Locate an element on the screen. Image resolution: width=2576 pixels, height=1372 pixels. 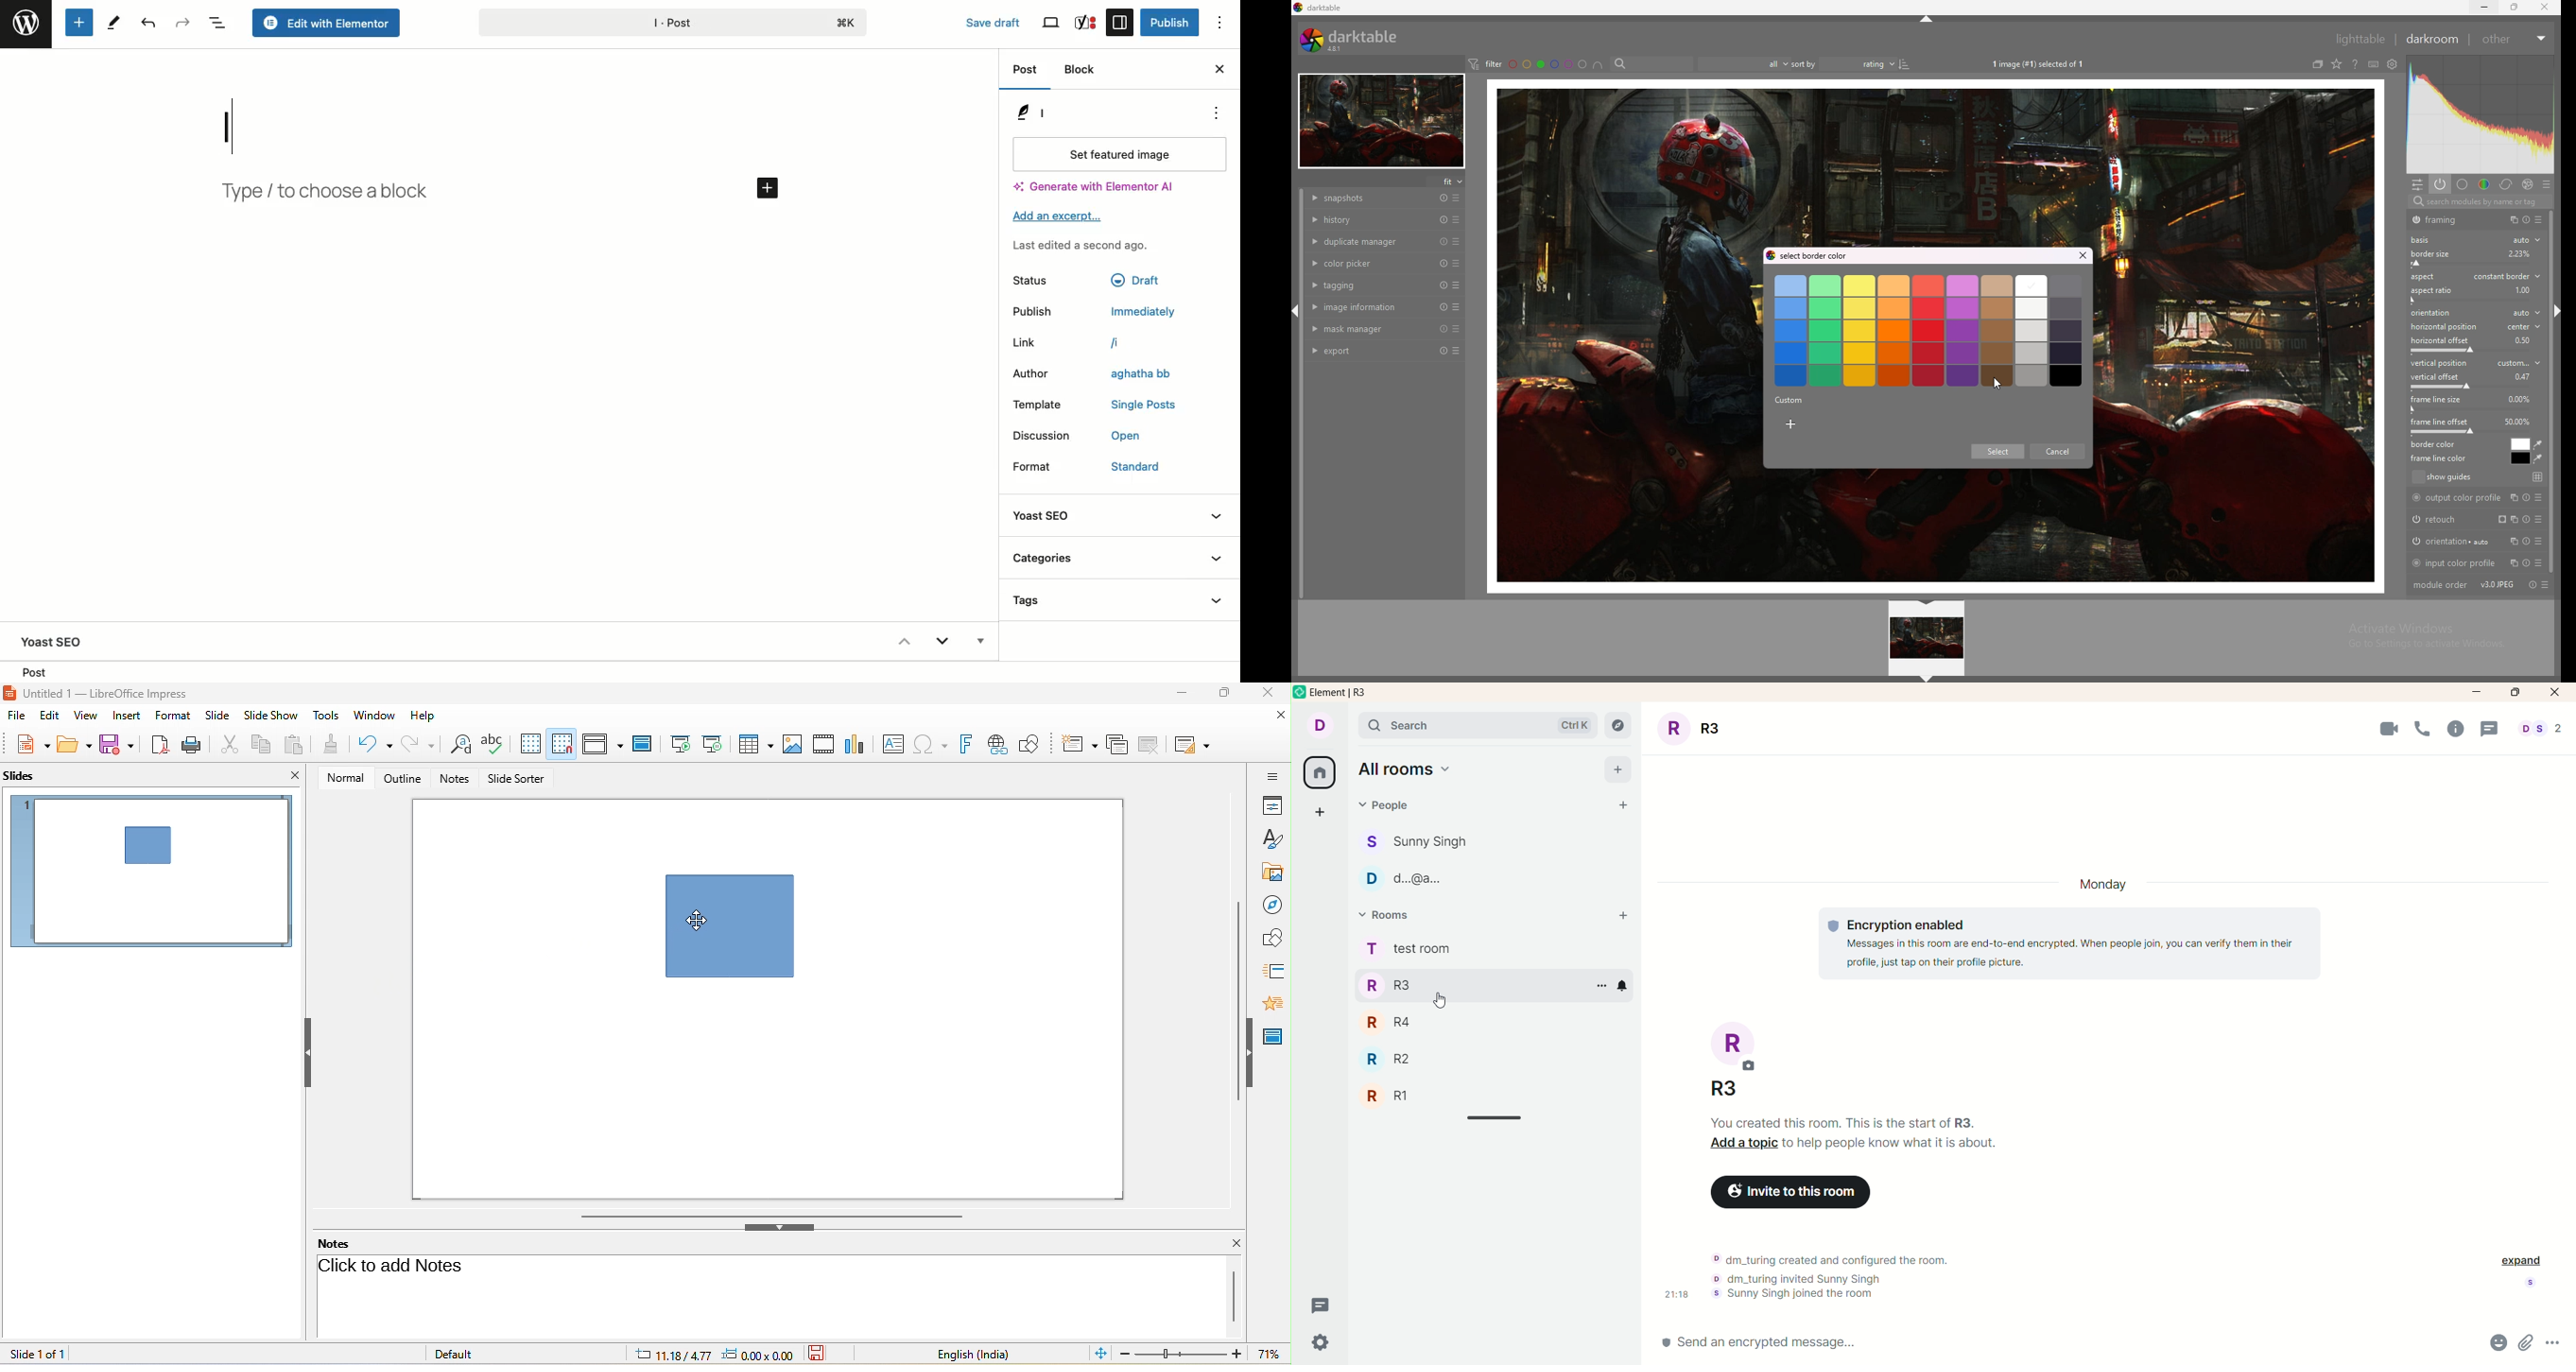
Info is located at coordinates (2456, 726).